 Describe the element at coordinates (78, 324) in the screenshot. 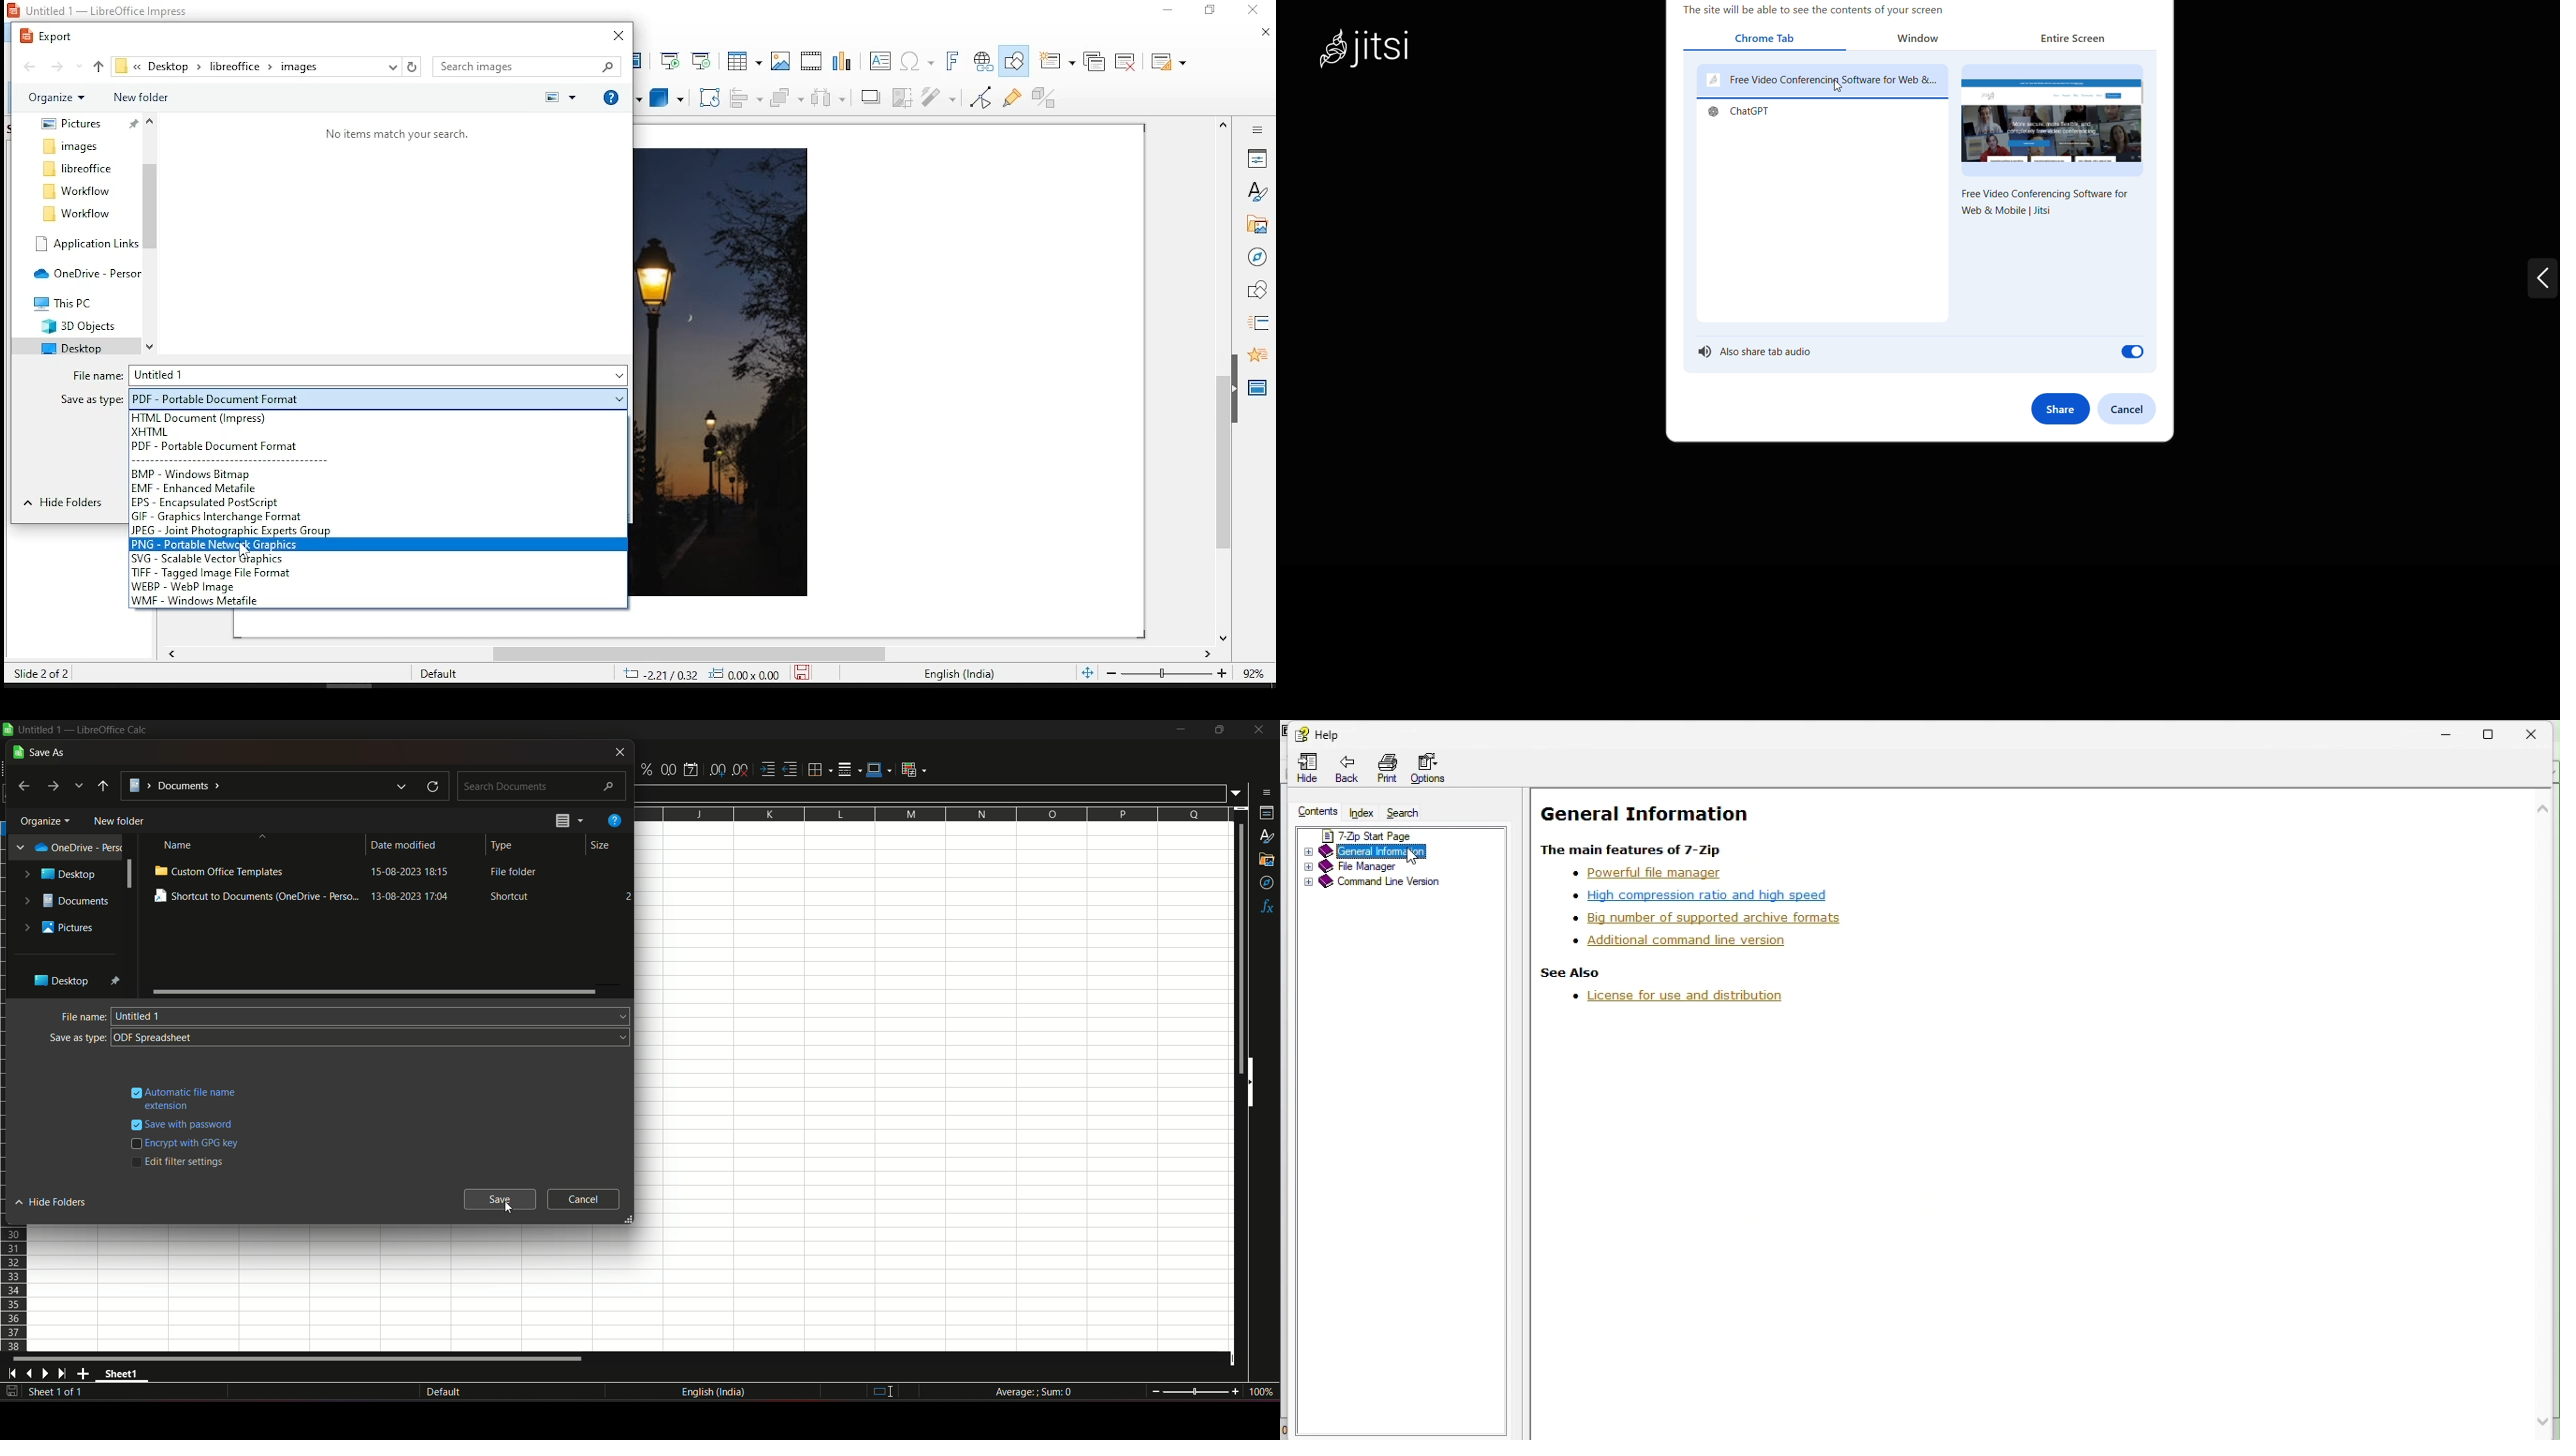

I see `folder` at that location.